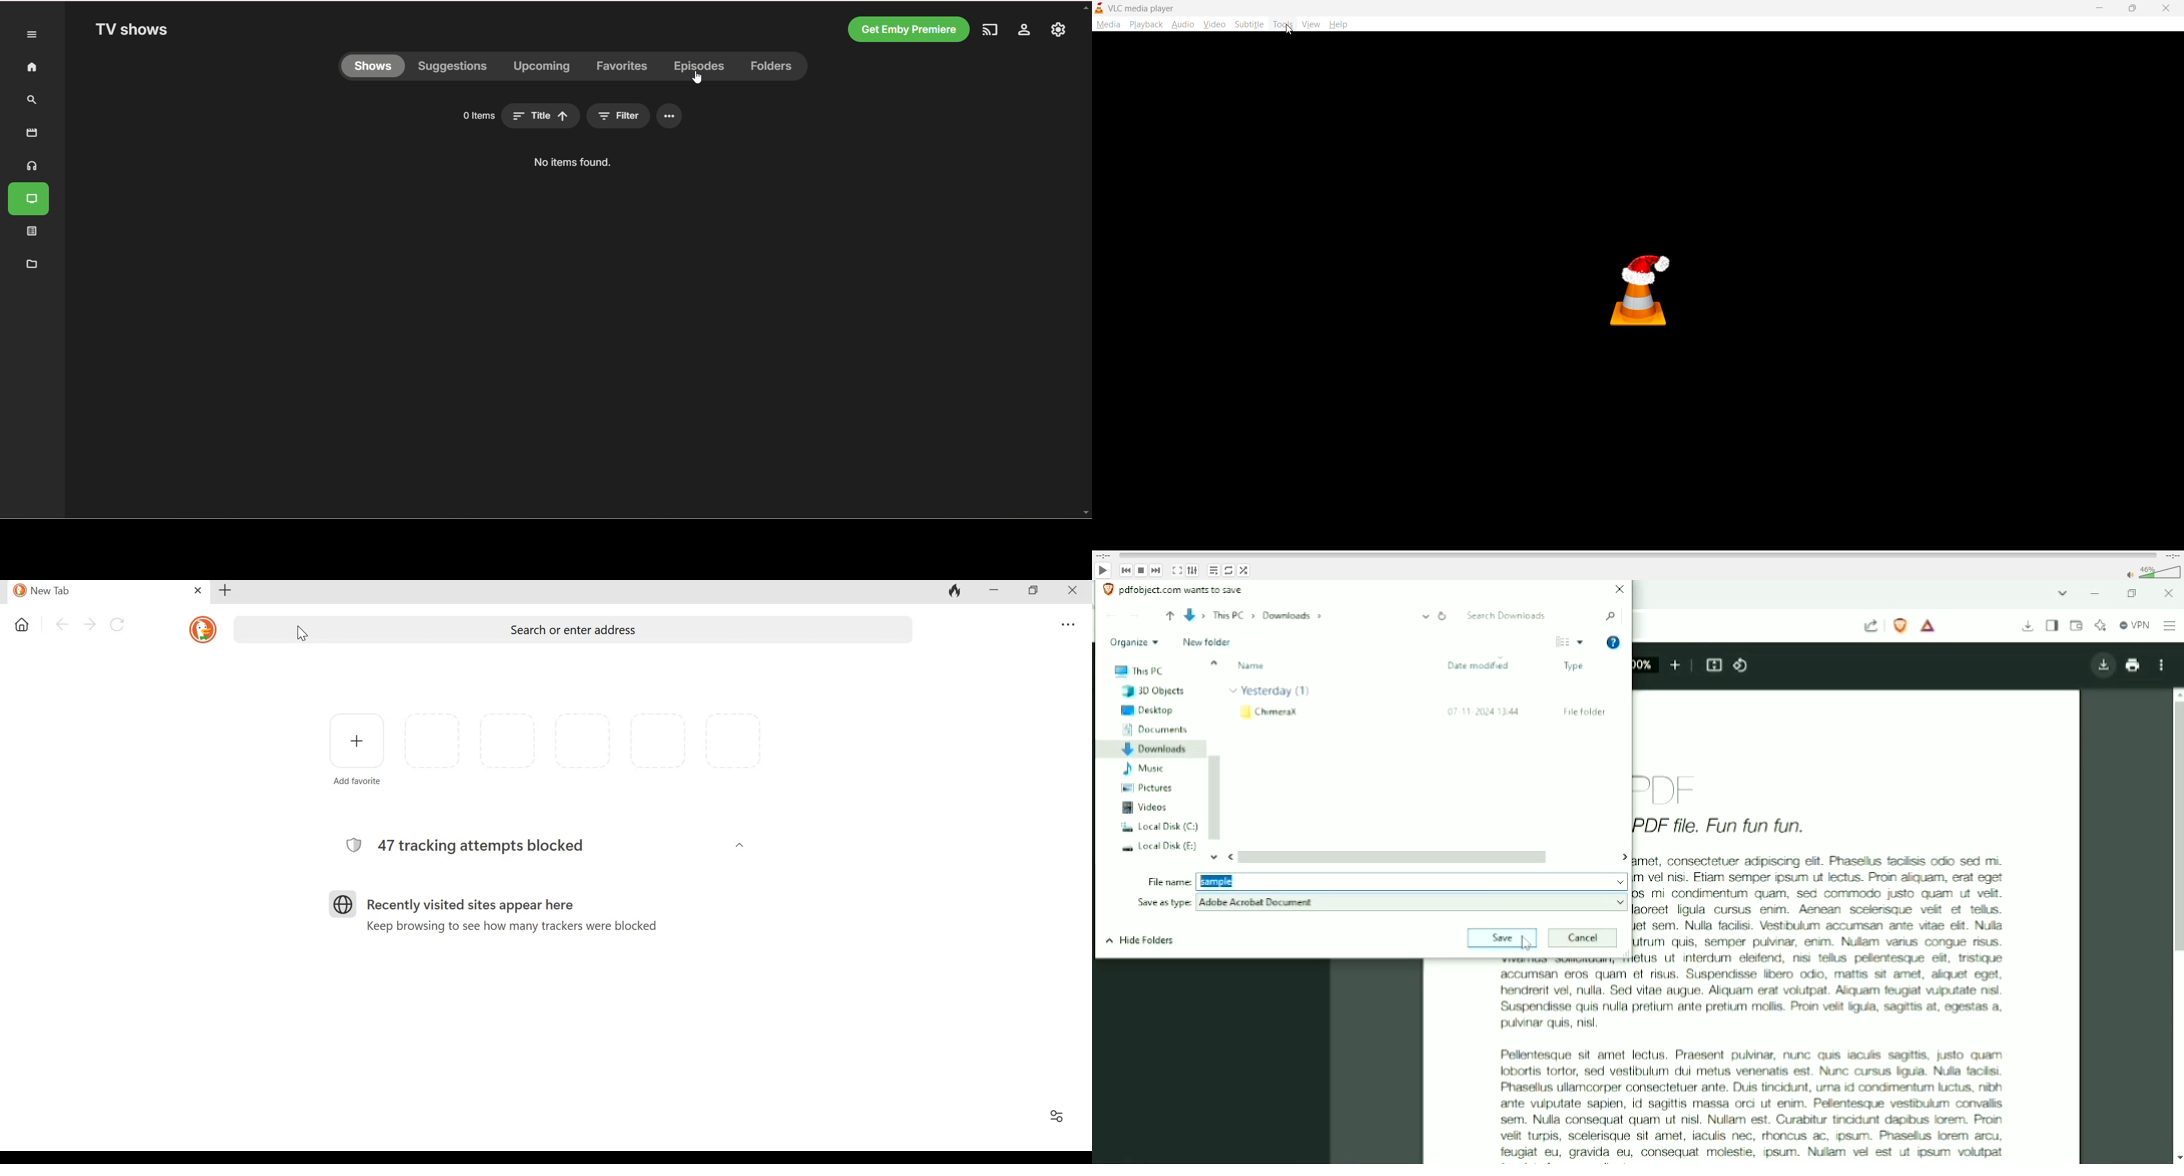 Image resolution: width=2184 pixels, height=1176 pixels. What do you see at coordinates (1576, 666) in the screenshot?
I see `Type` at bounding box center [1576, 666].